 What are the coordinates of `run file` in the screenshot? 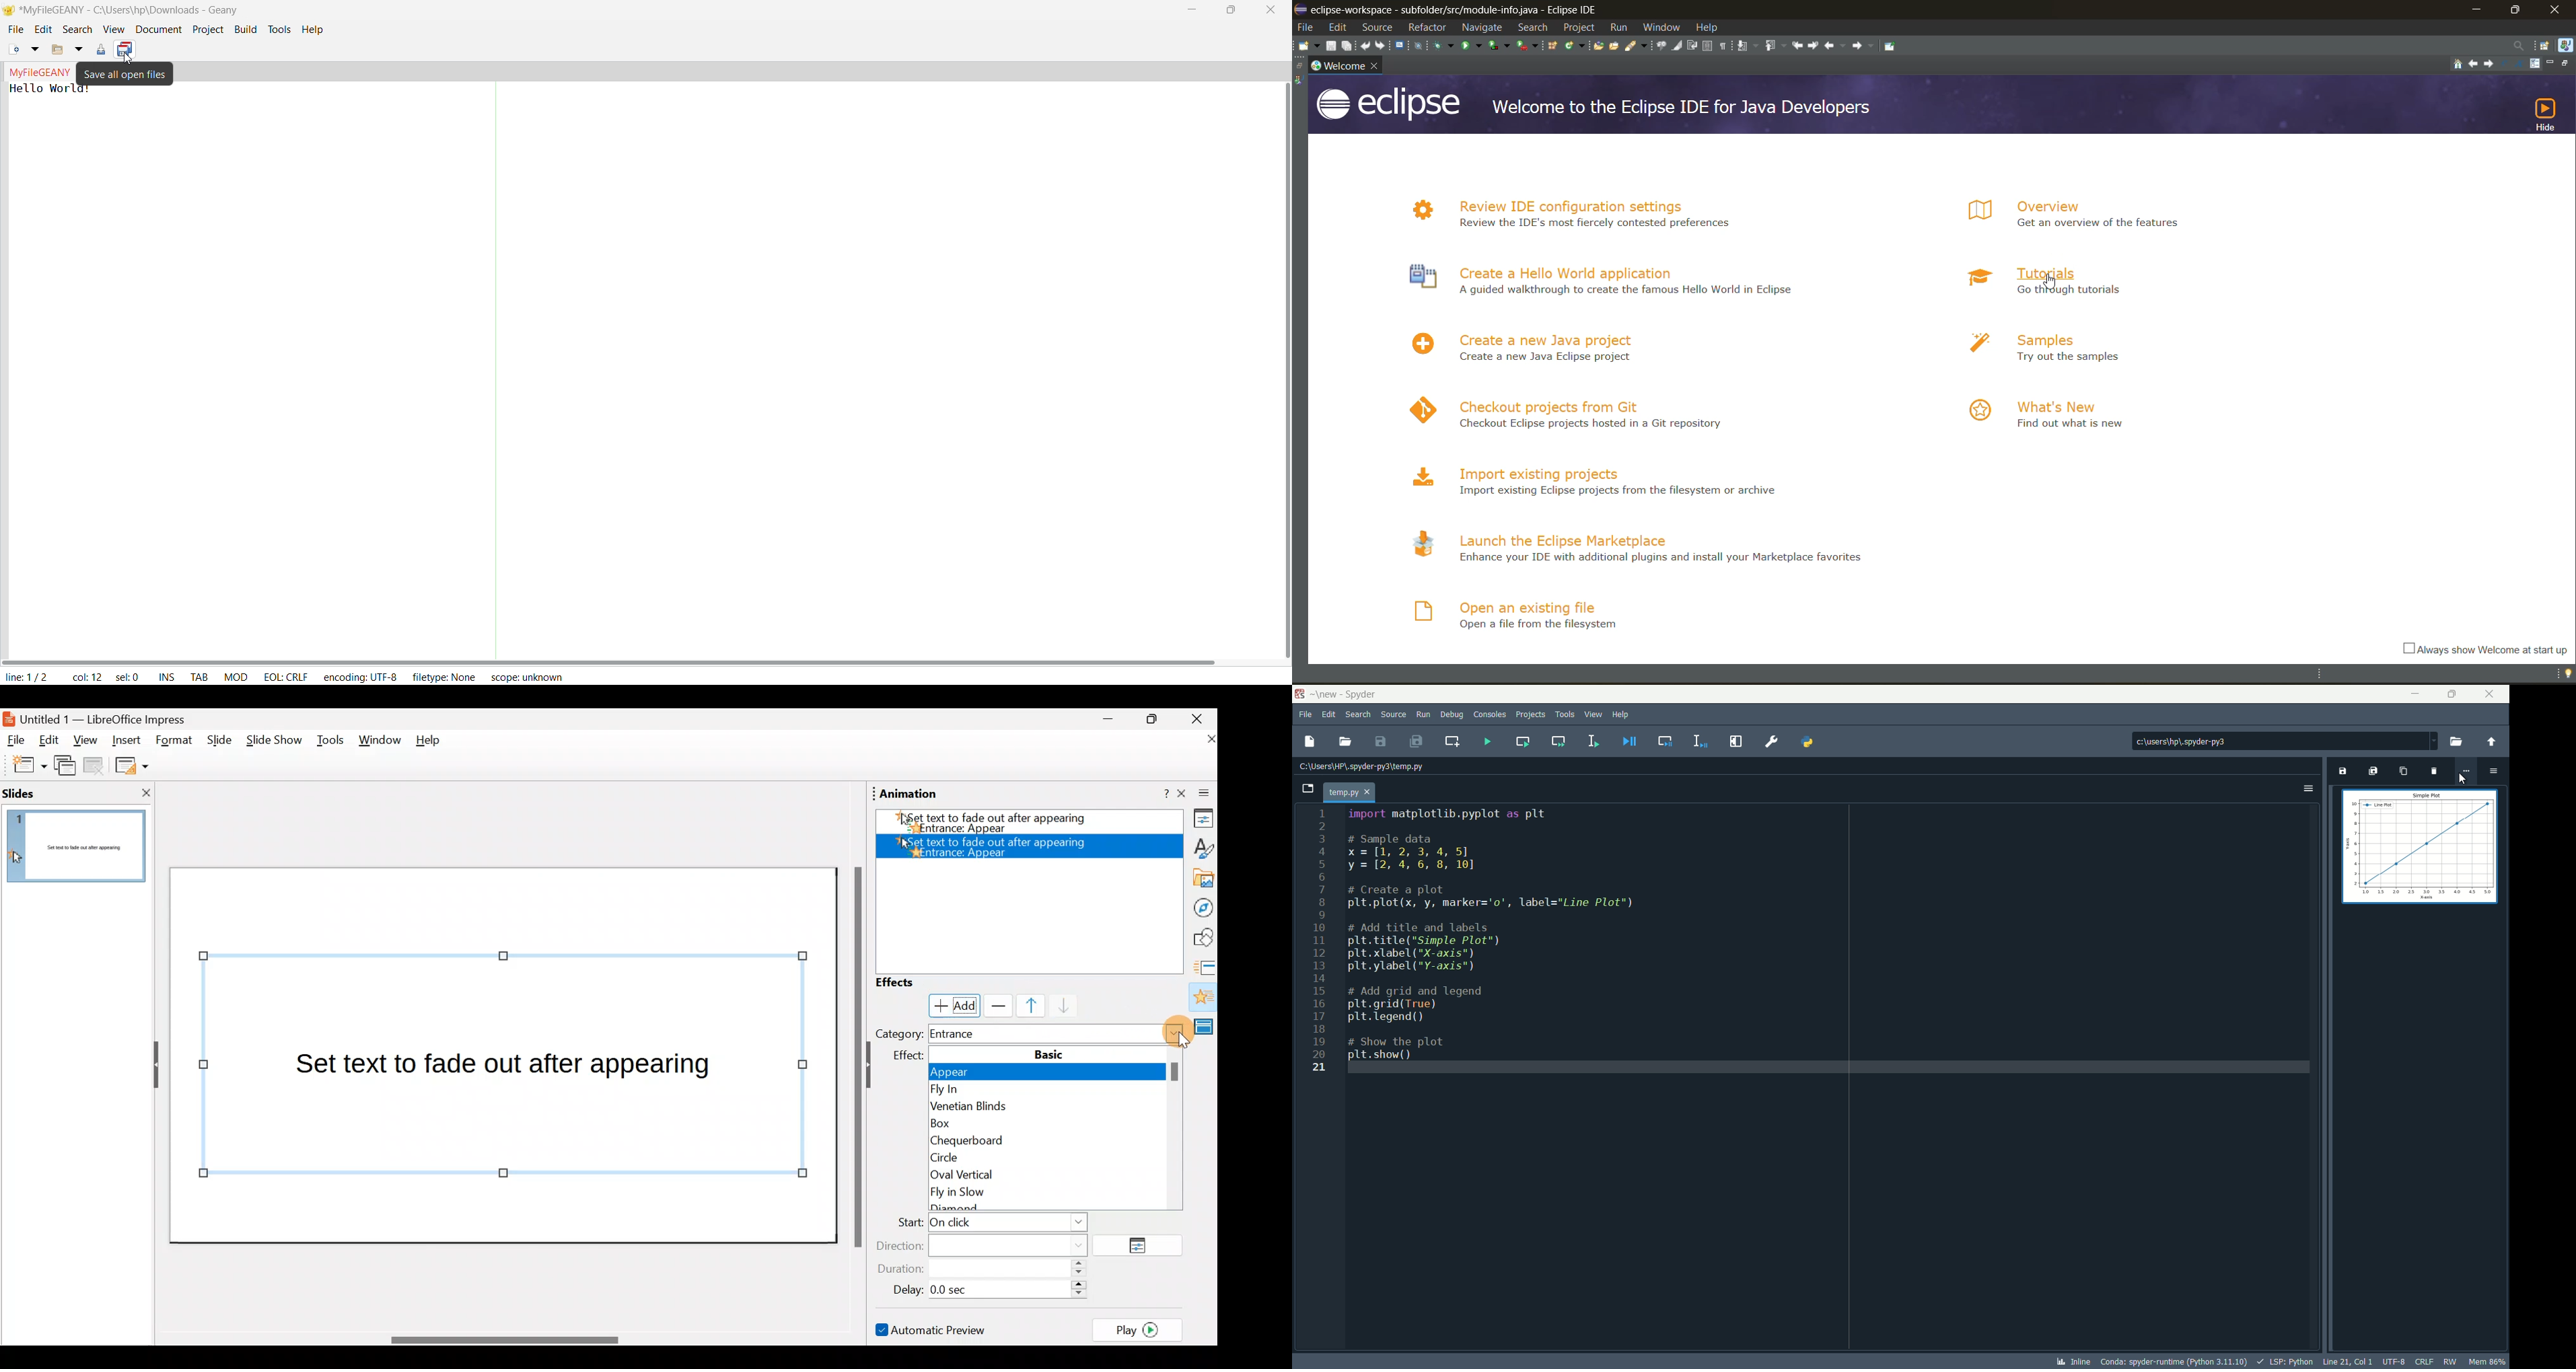 It's located at (1485, 741).